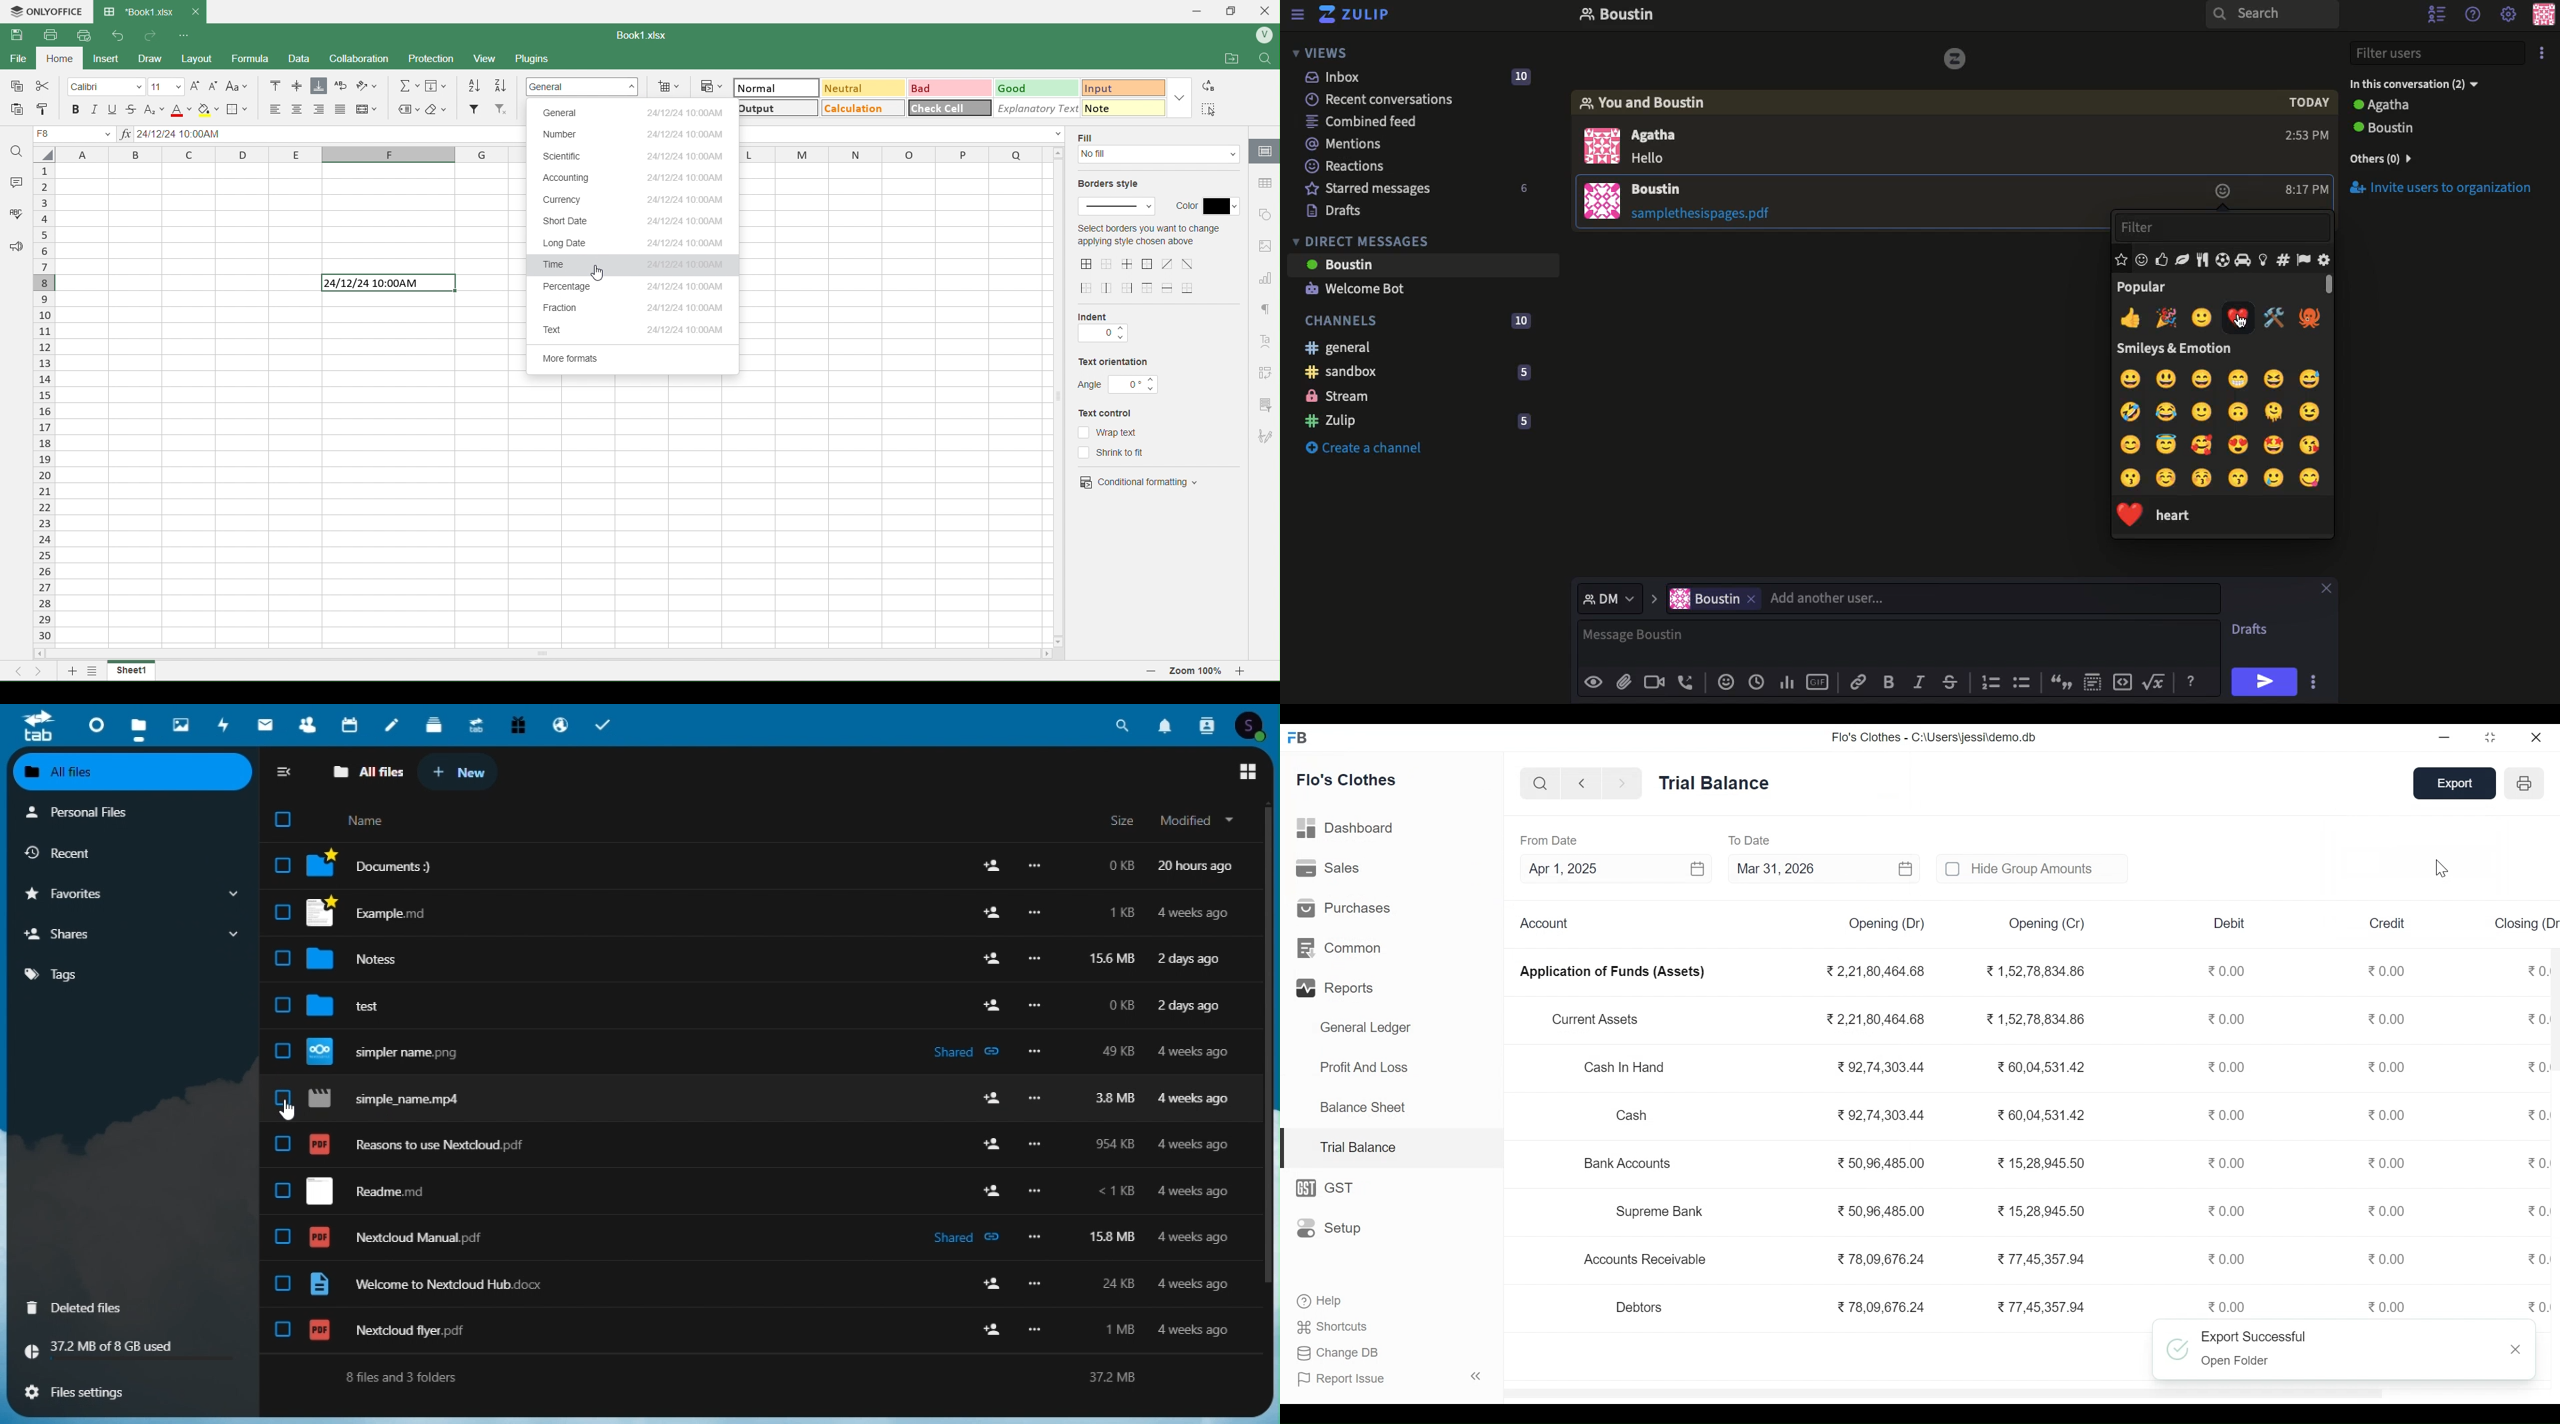  What do you see at coordinates (559, 724) in the screenshot?
I see `Email hosting` at bounding box center [559, 724].